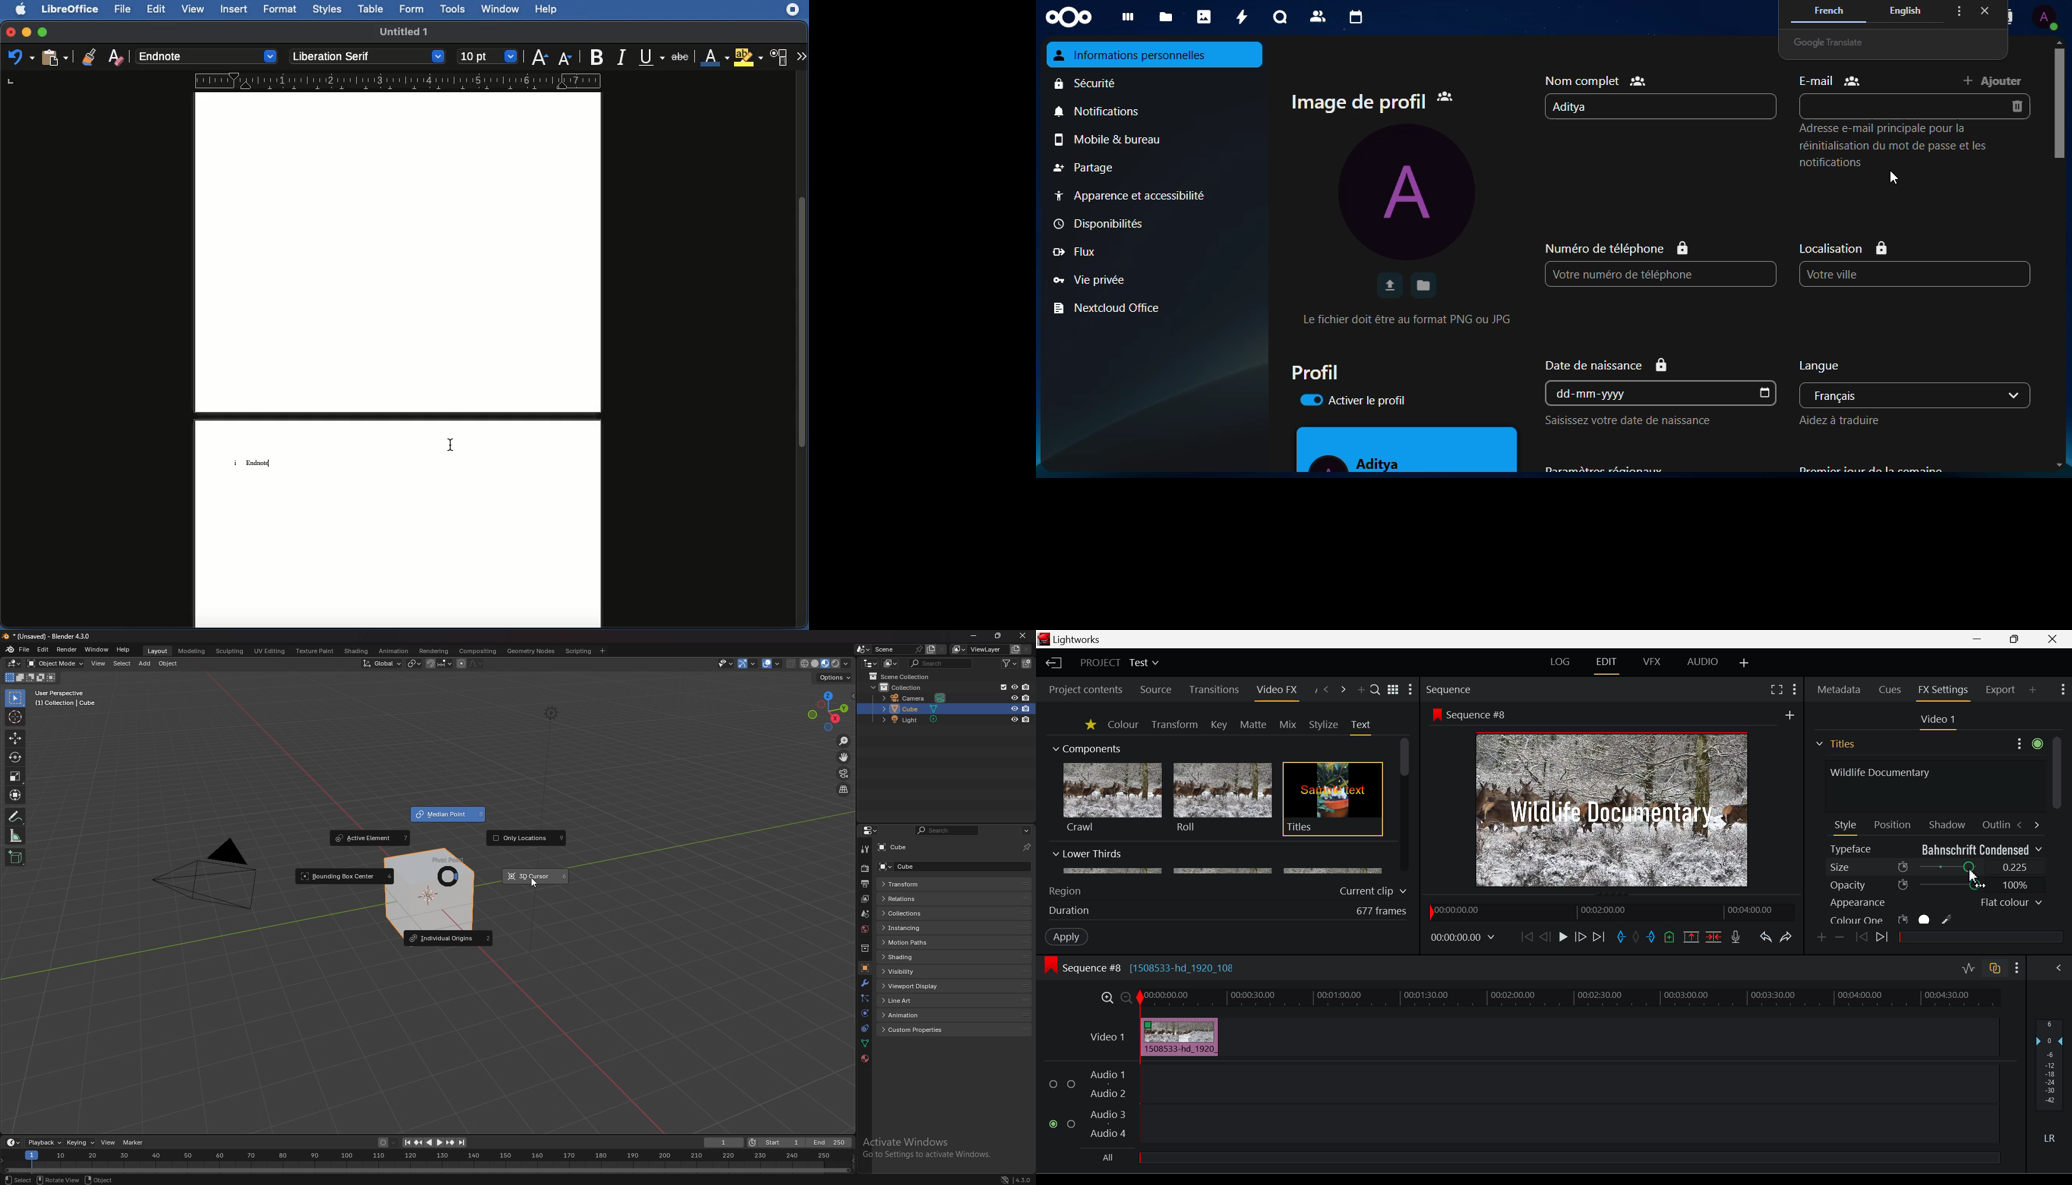 The image size is (2072, 1204). Describe the element at coordinates (1936, 850) in the screenshot. I see `Typeface` at that location.